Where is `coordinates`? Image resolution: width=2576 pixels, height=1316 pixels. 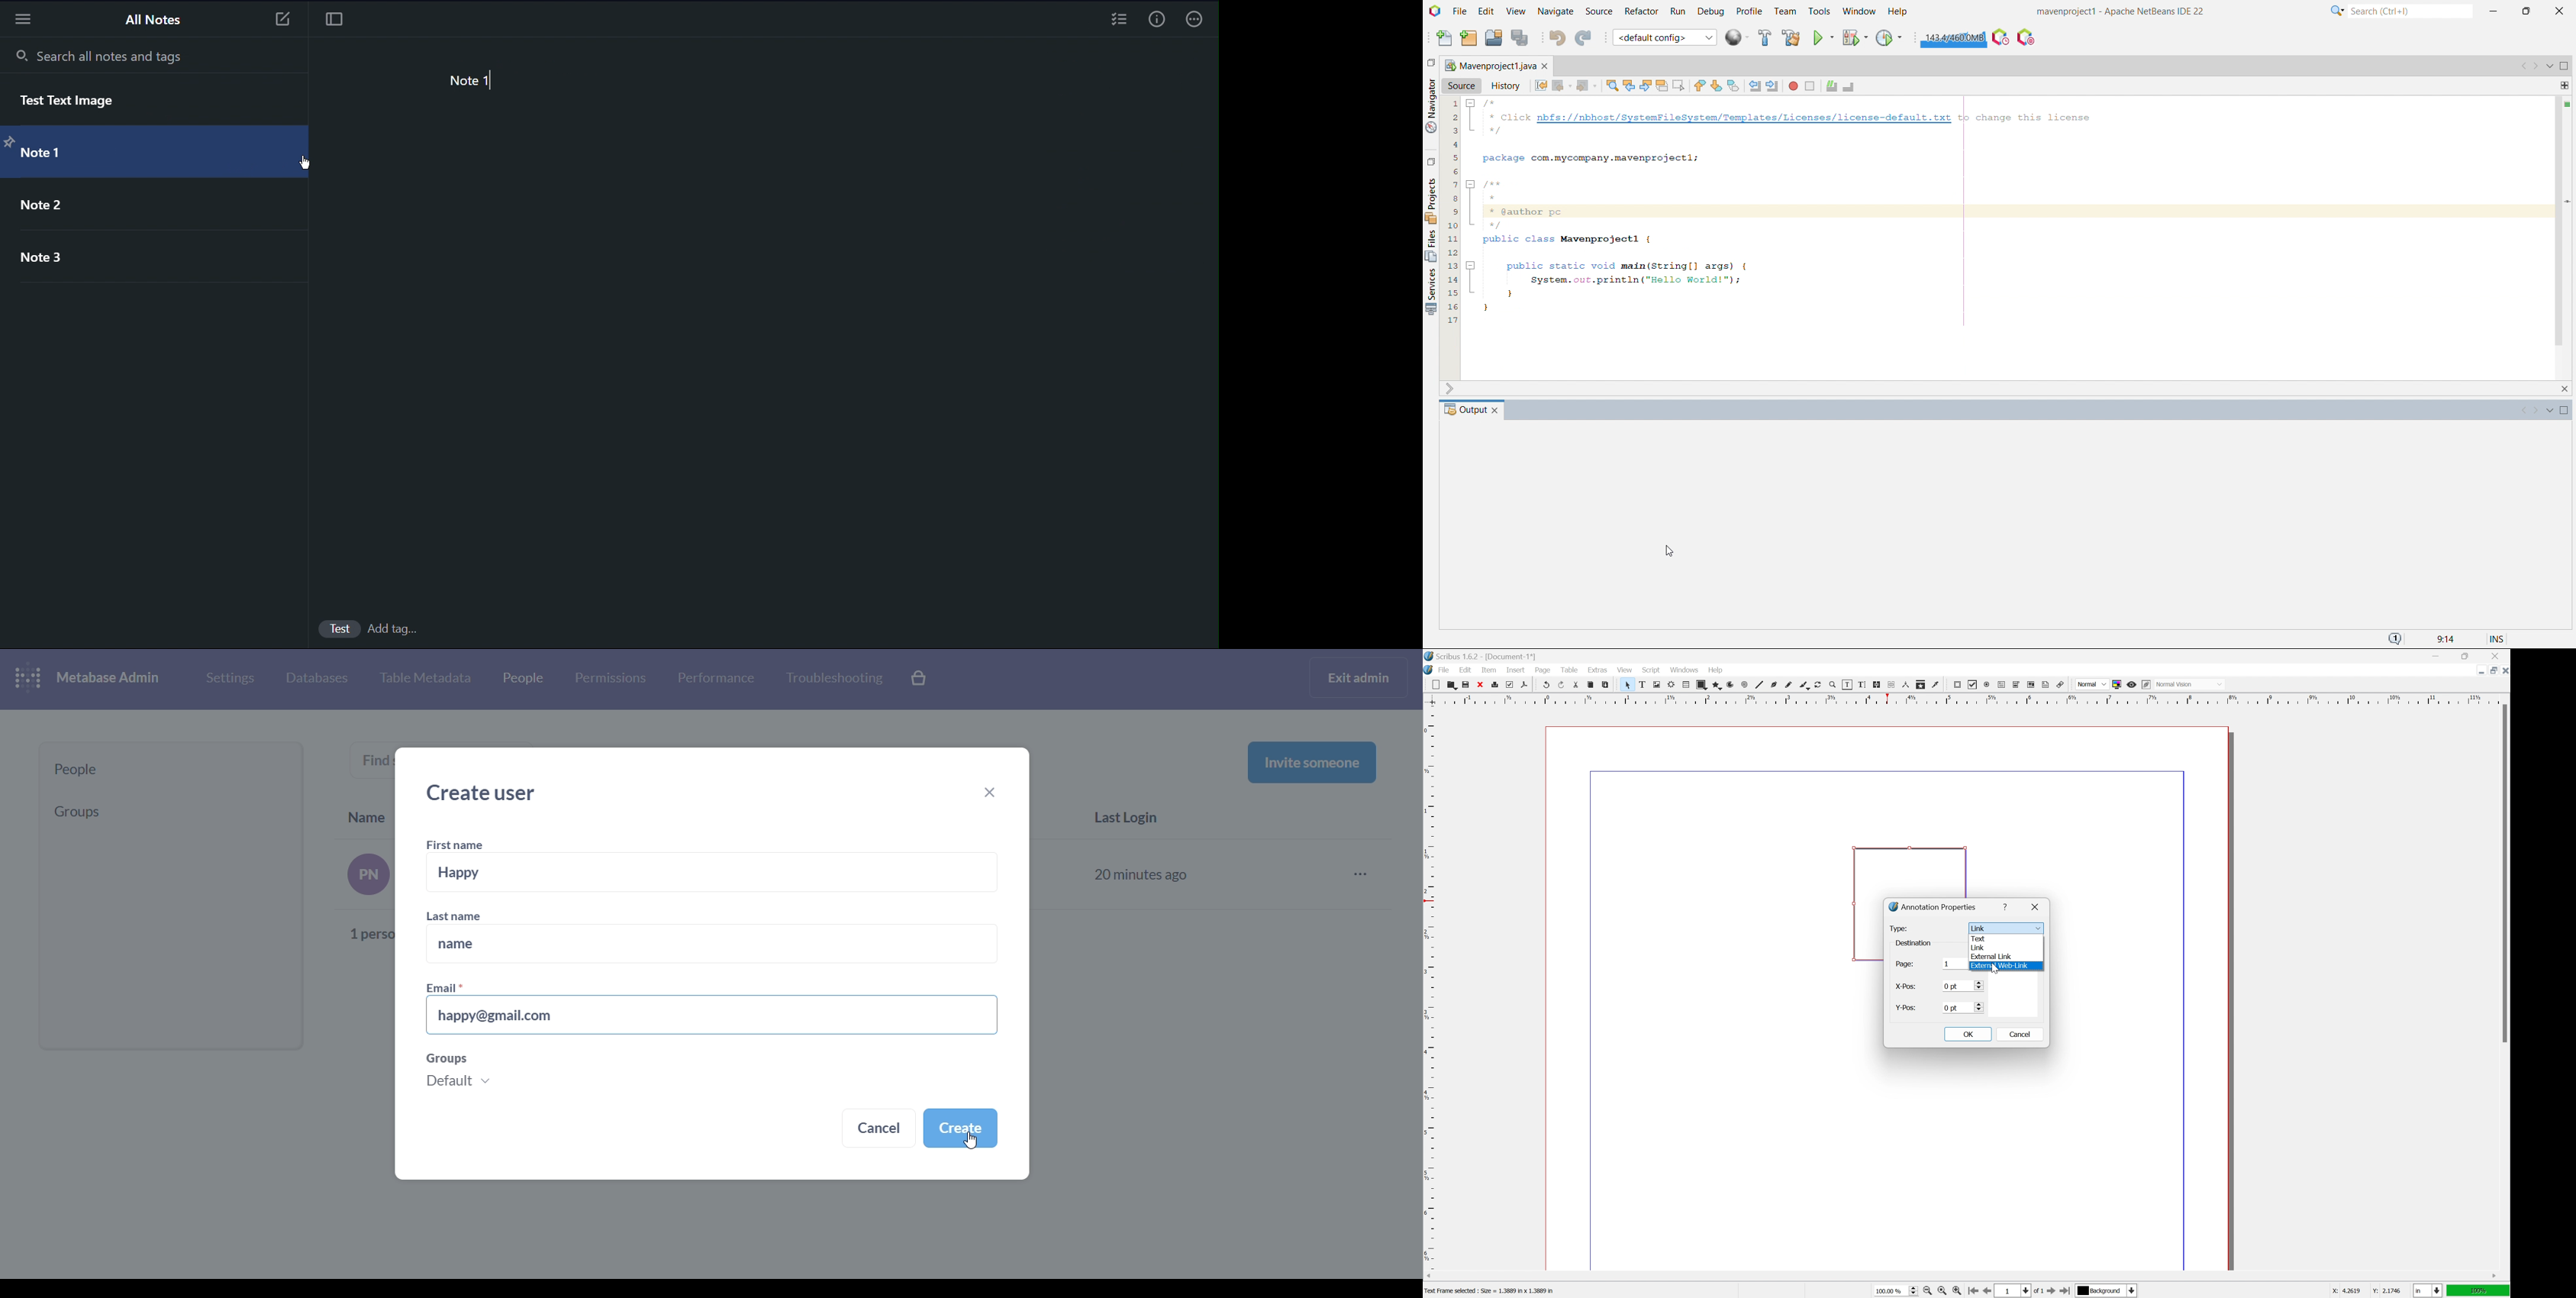
coordinates is located at coordinates (2368, 1291).